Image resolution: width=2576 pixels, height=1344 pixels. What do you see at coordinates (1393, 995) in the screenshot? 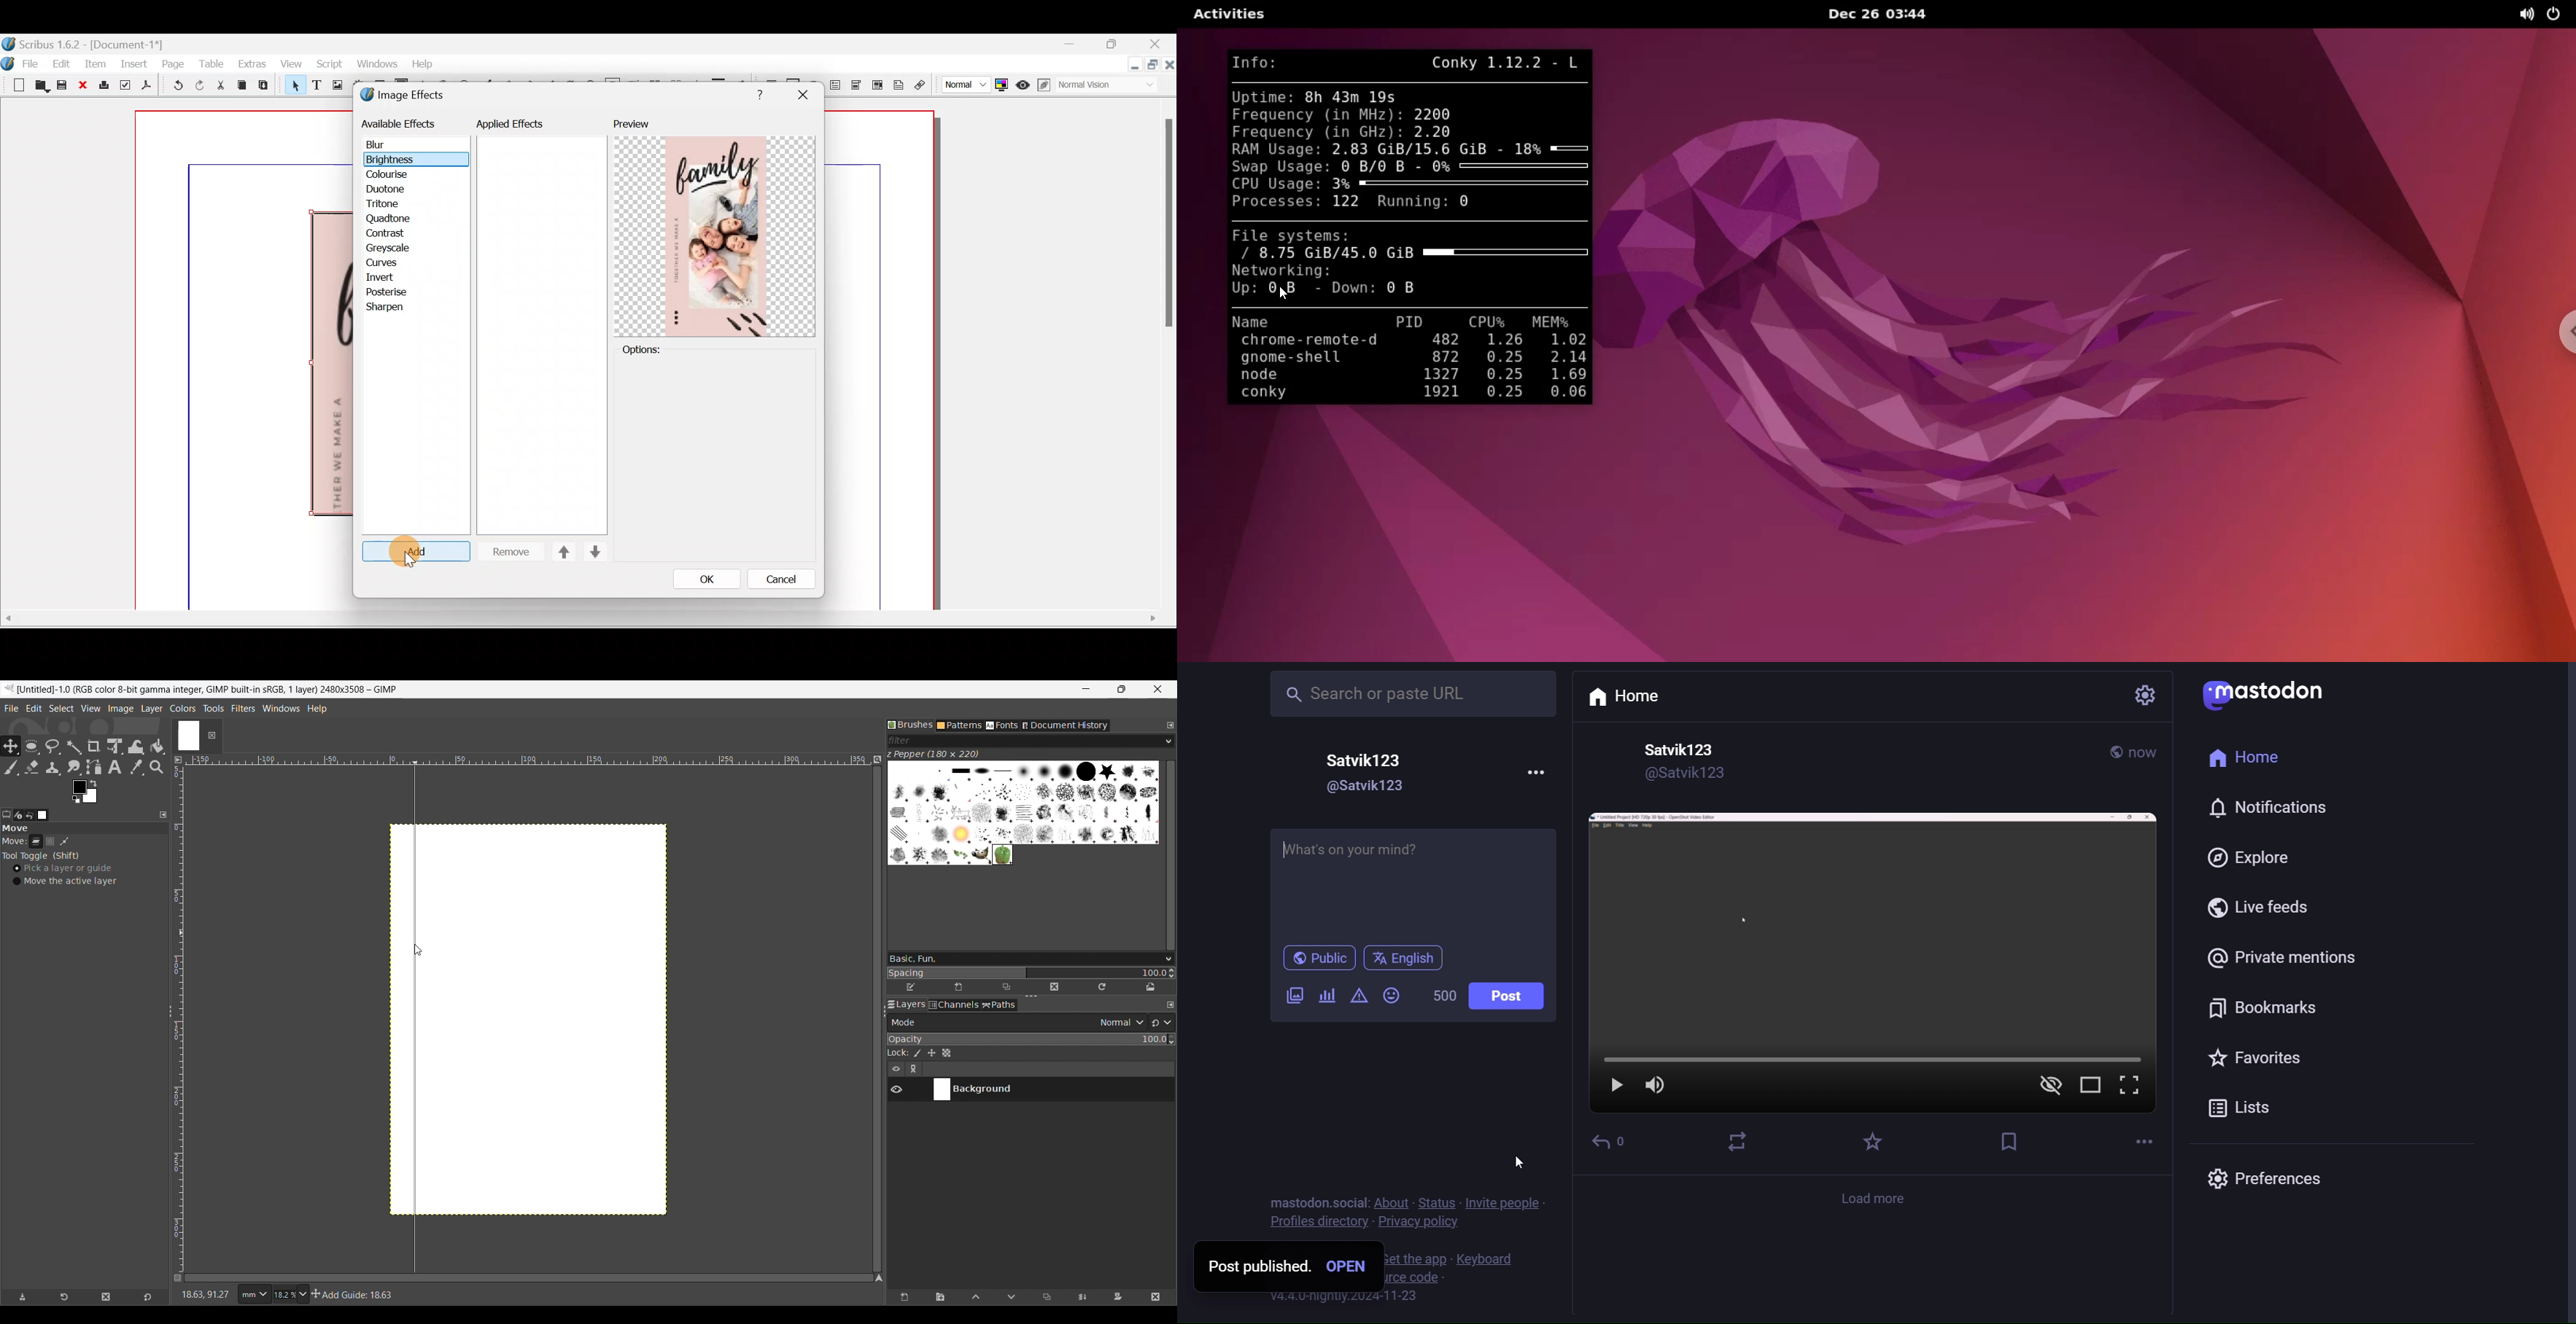
I see `emoji` at bounding box center [1393, 995].